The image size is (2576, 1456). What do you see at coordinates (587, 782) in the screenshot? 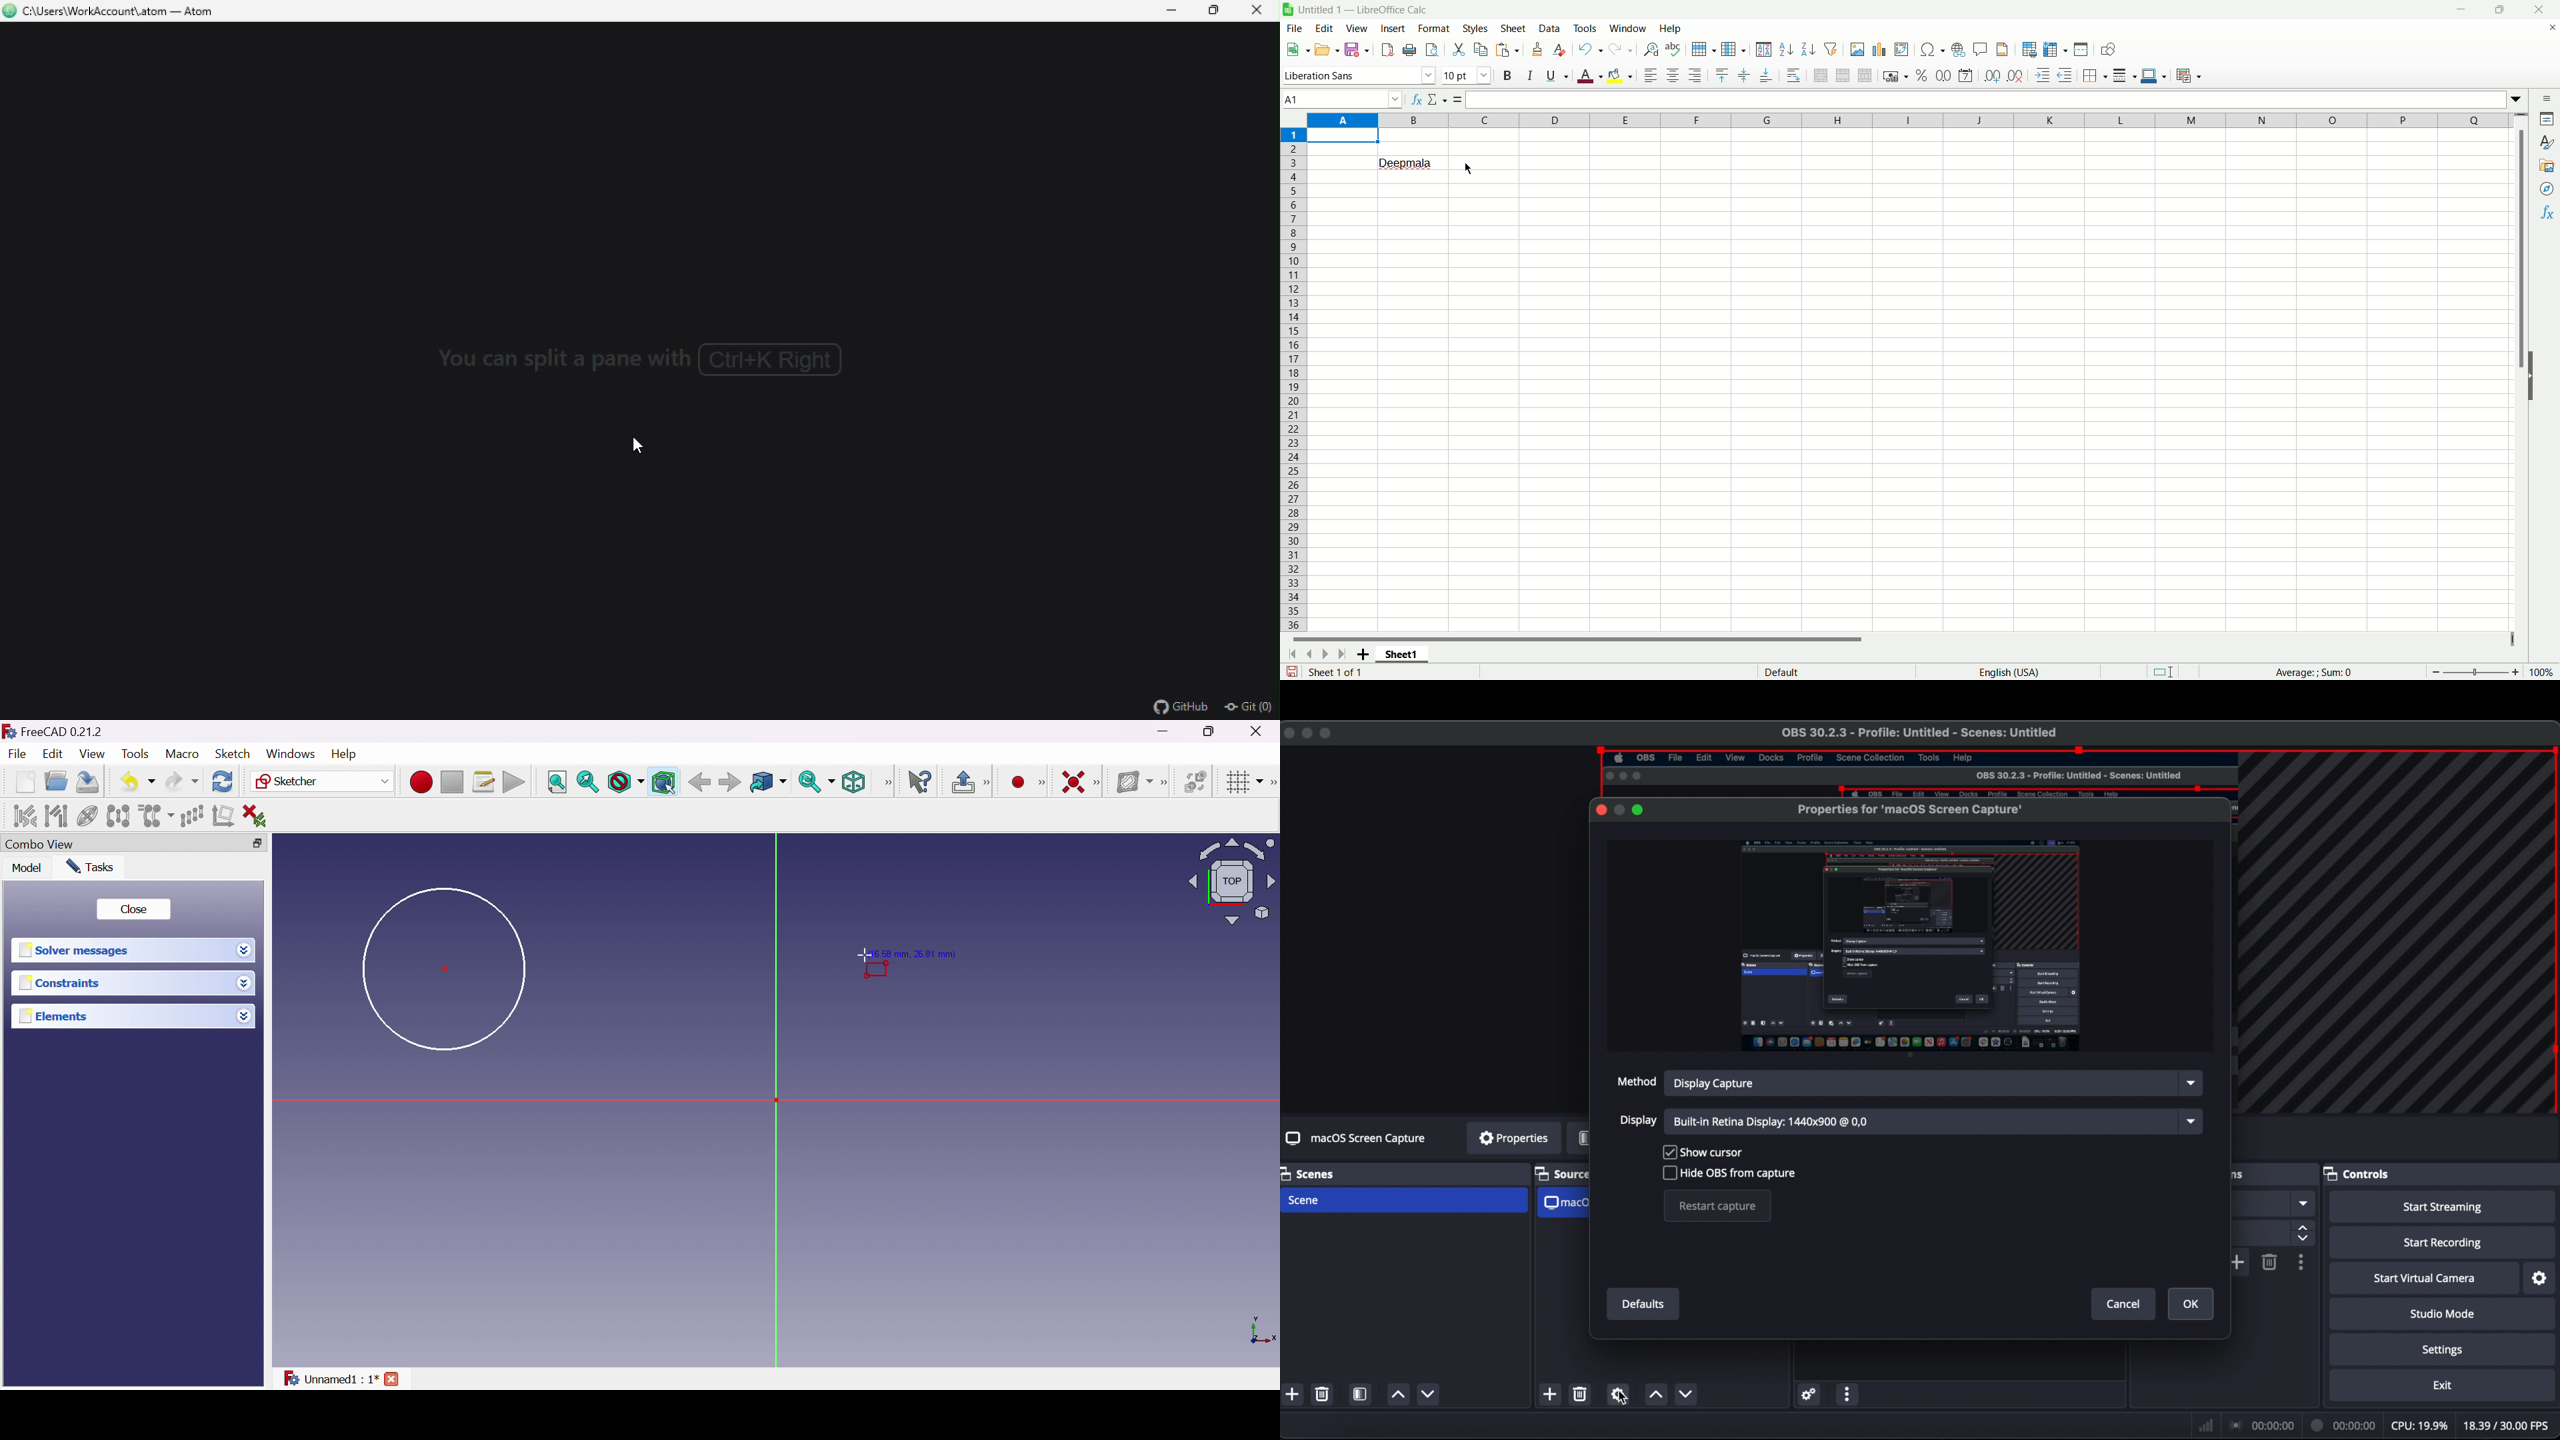
I see `Fit selection` at bounding box center [587, 782].